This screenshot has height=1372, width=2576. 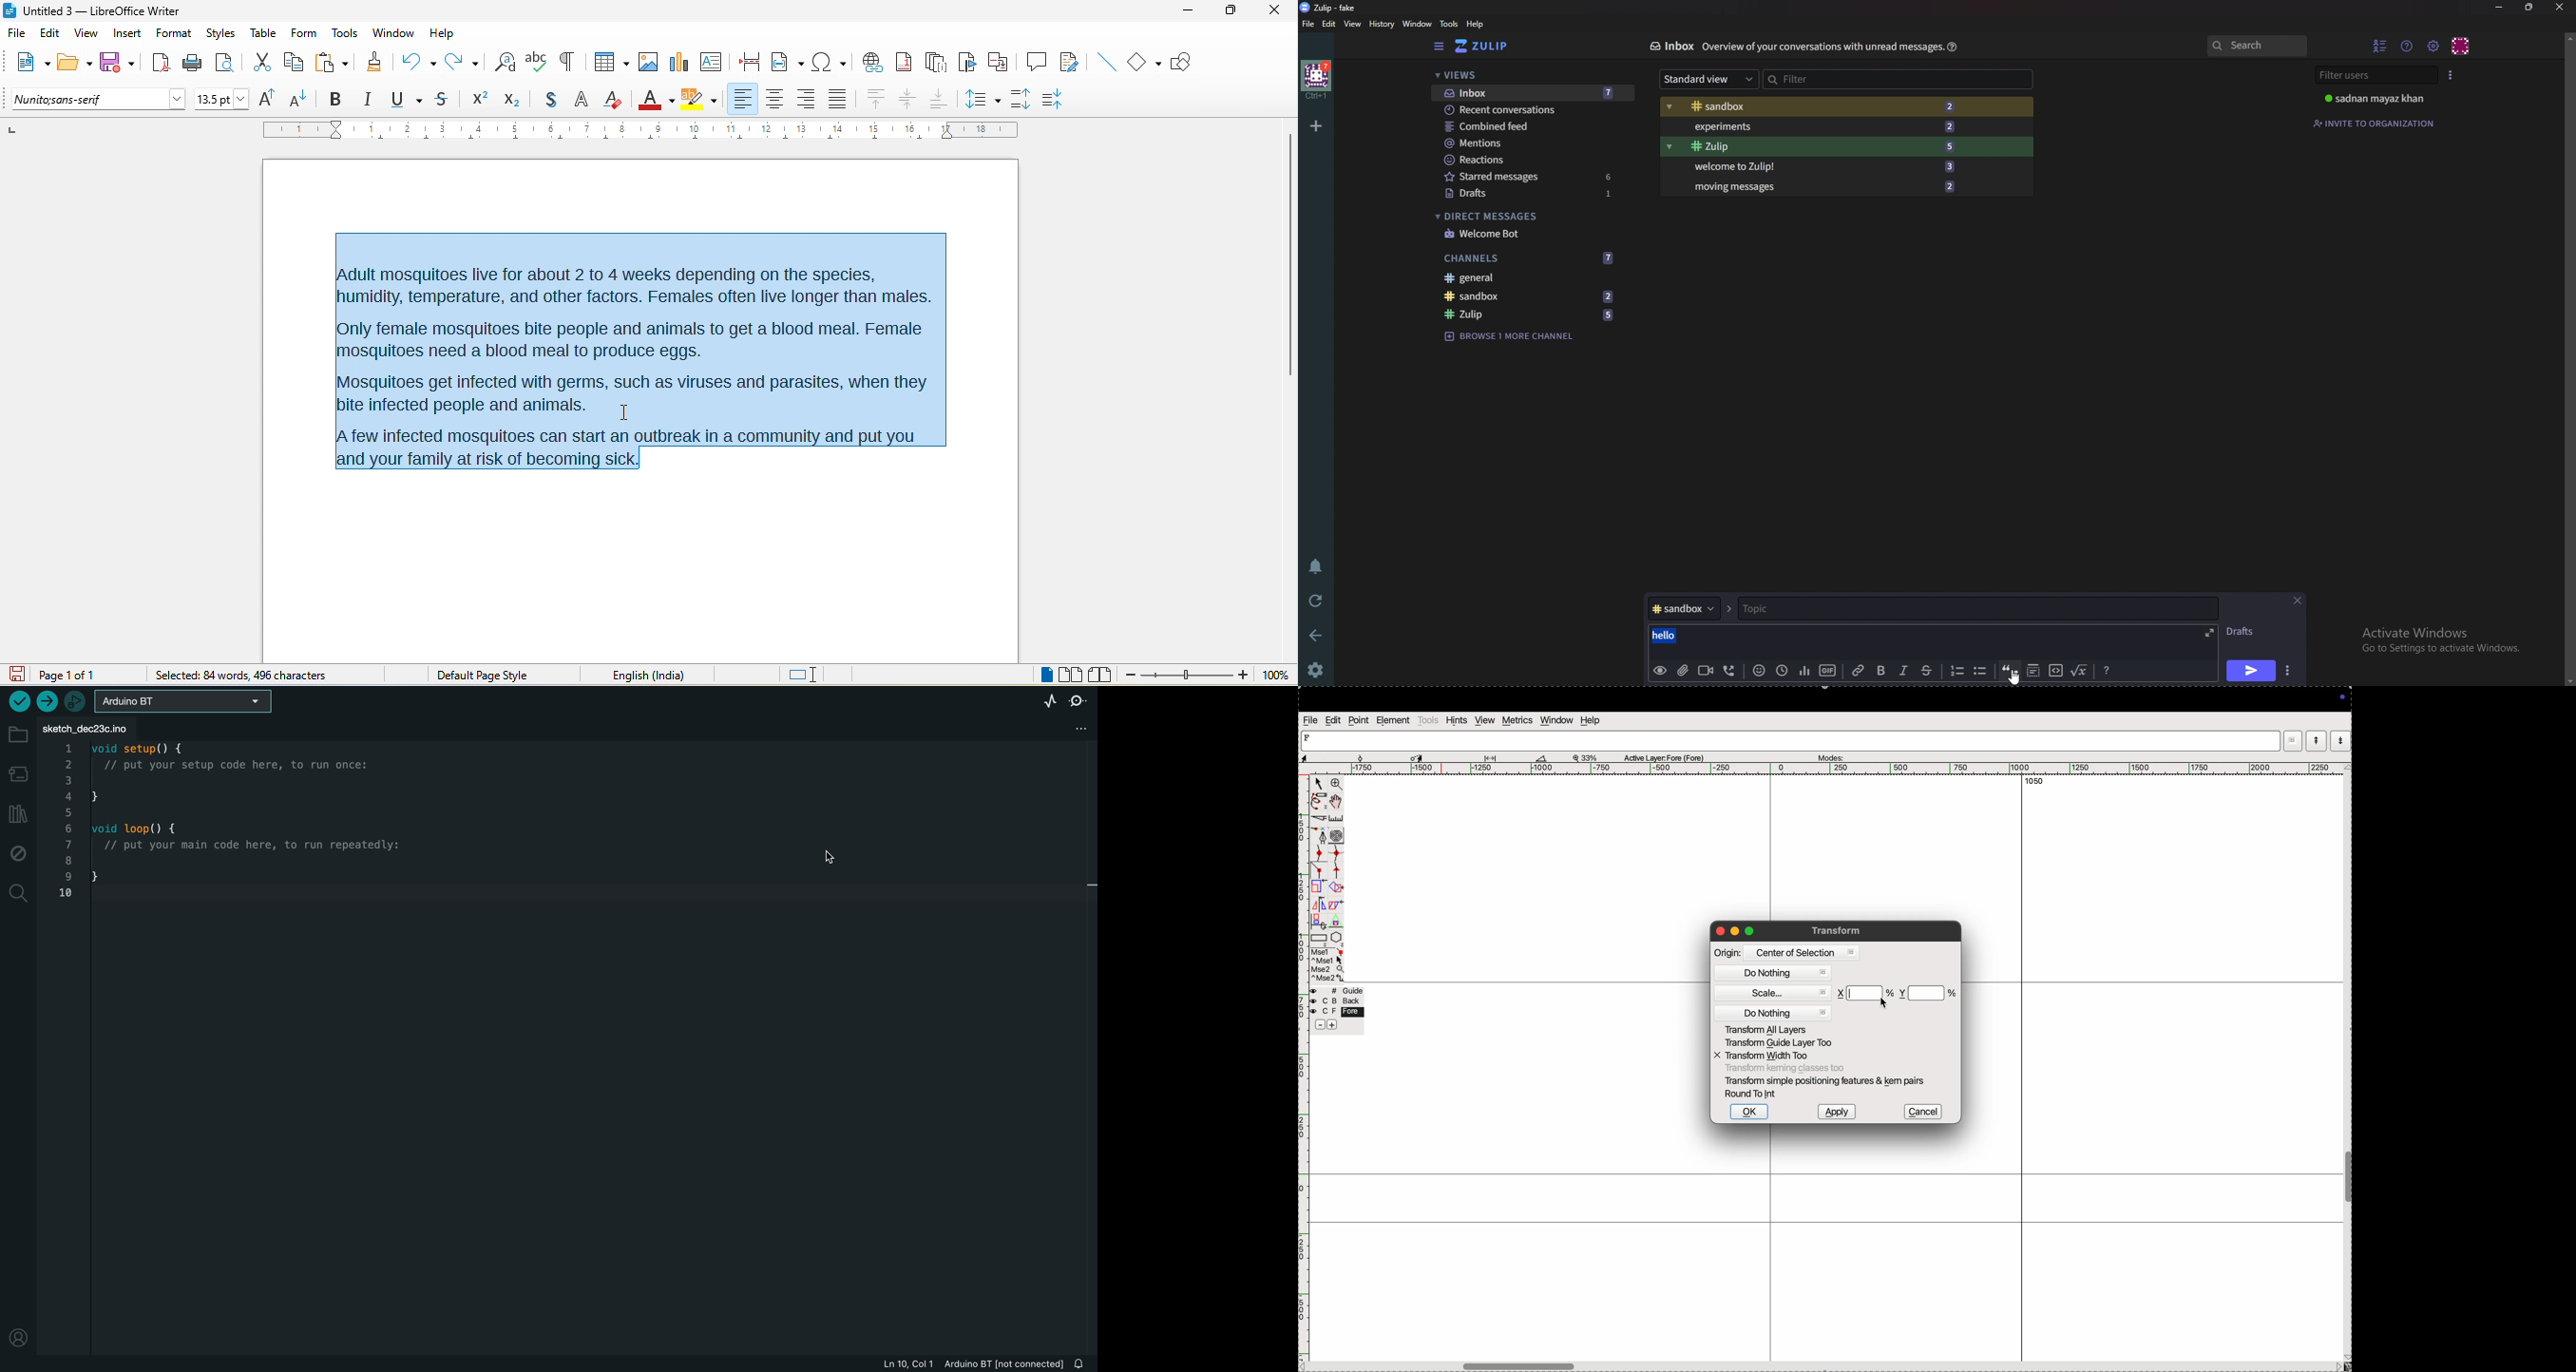 I want to click on Code, so click(x=2056, y=671).